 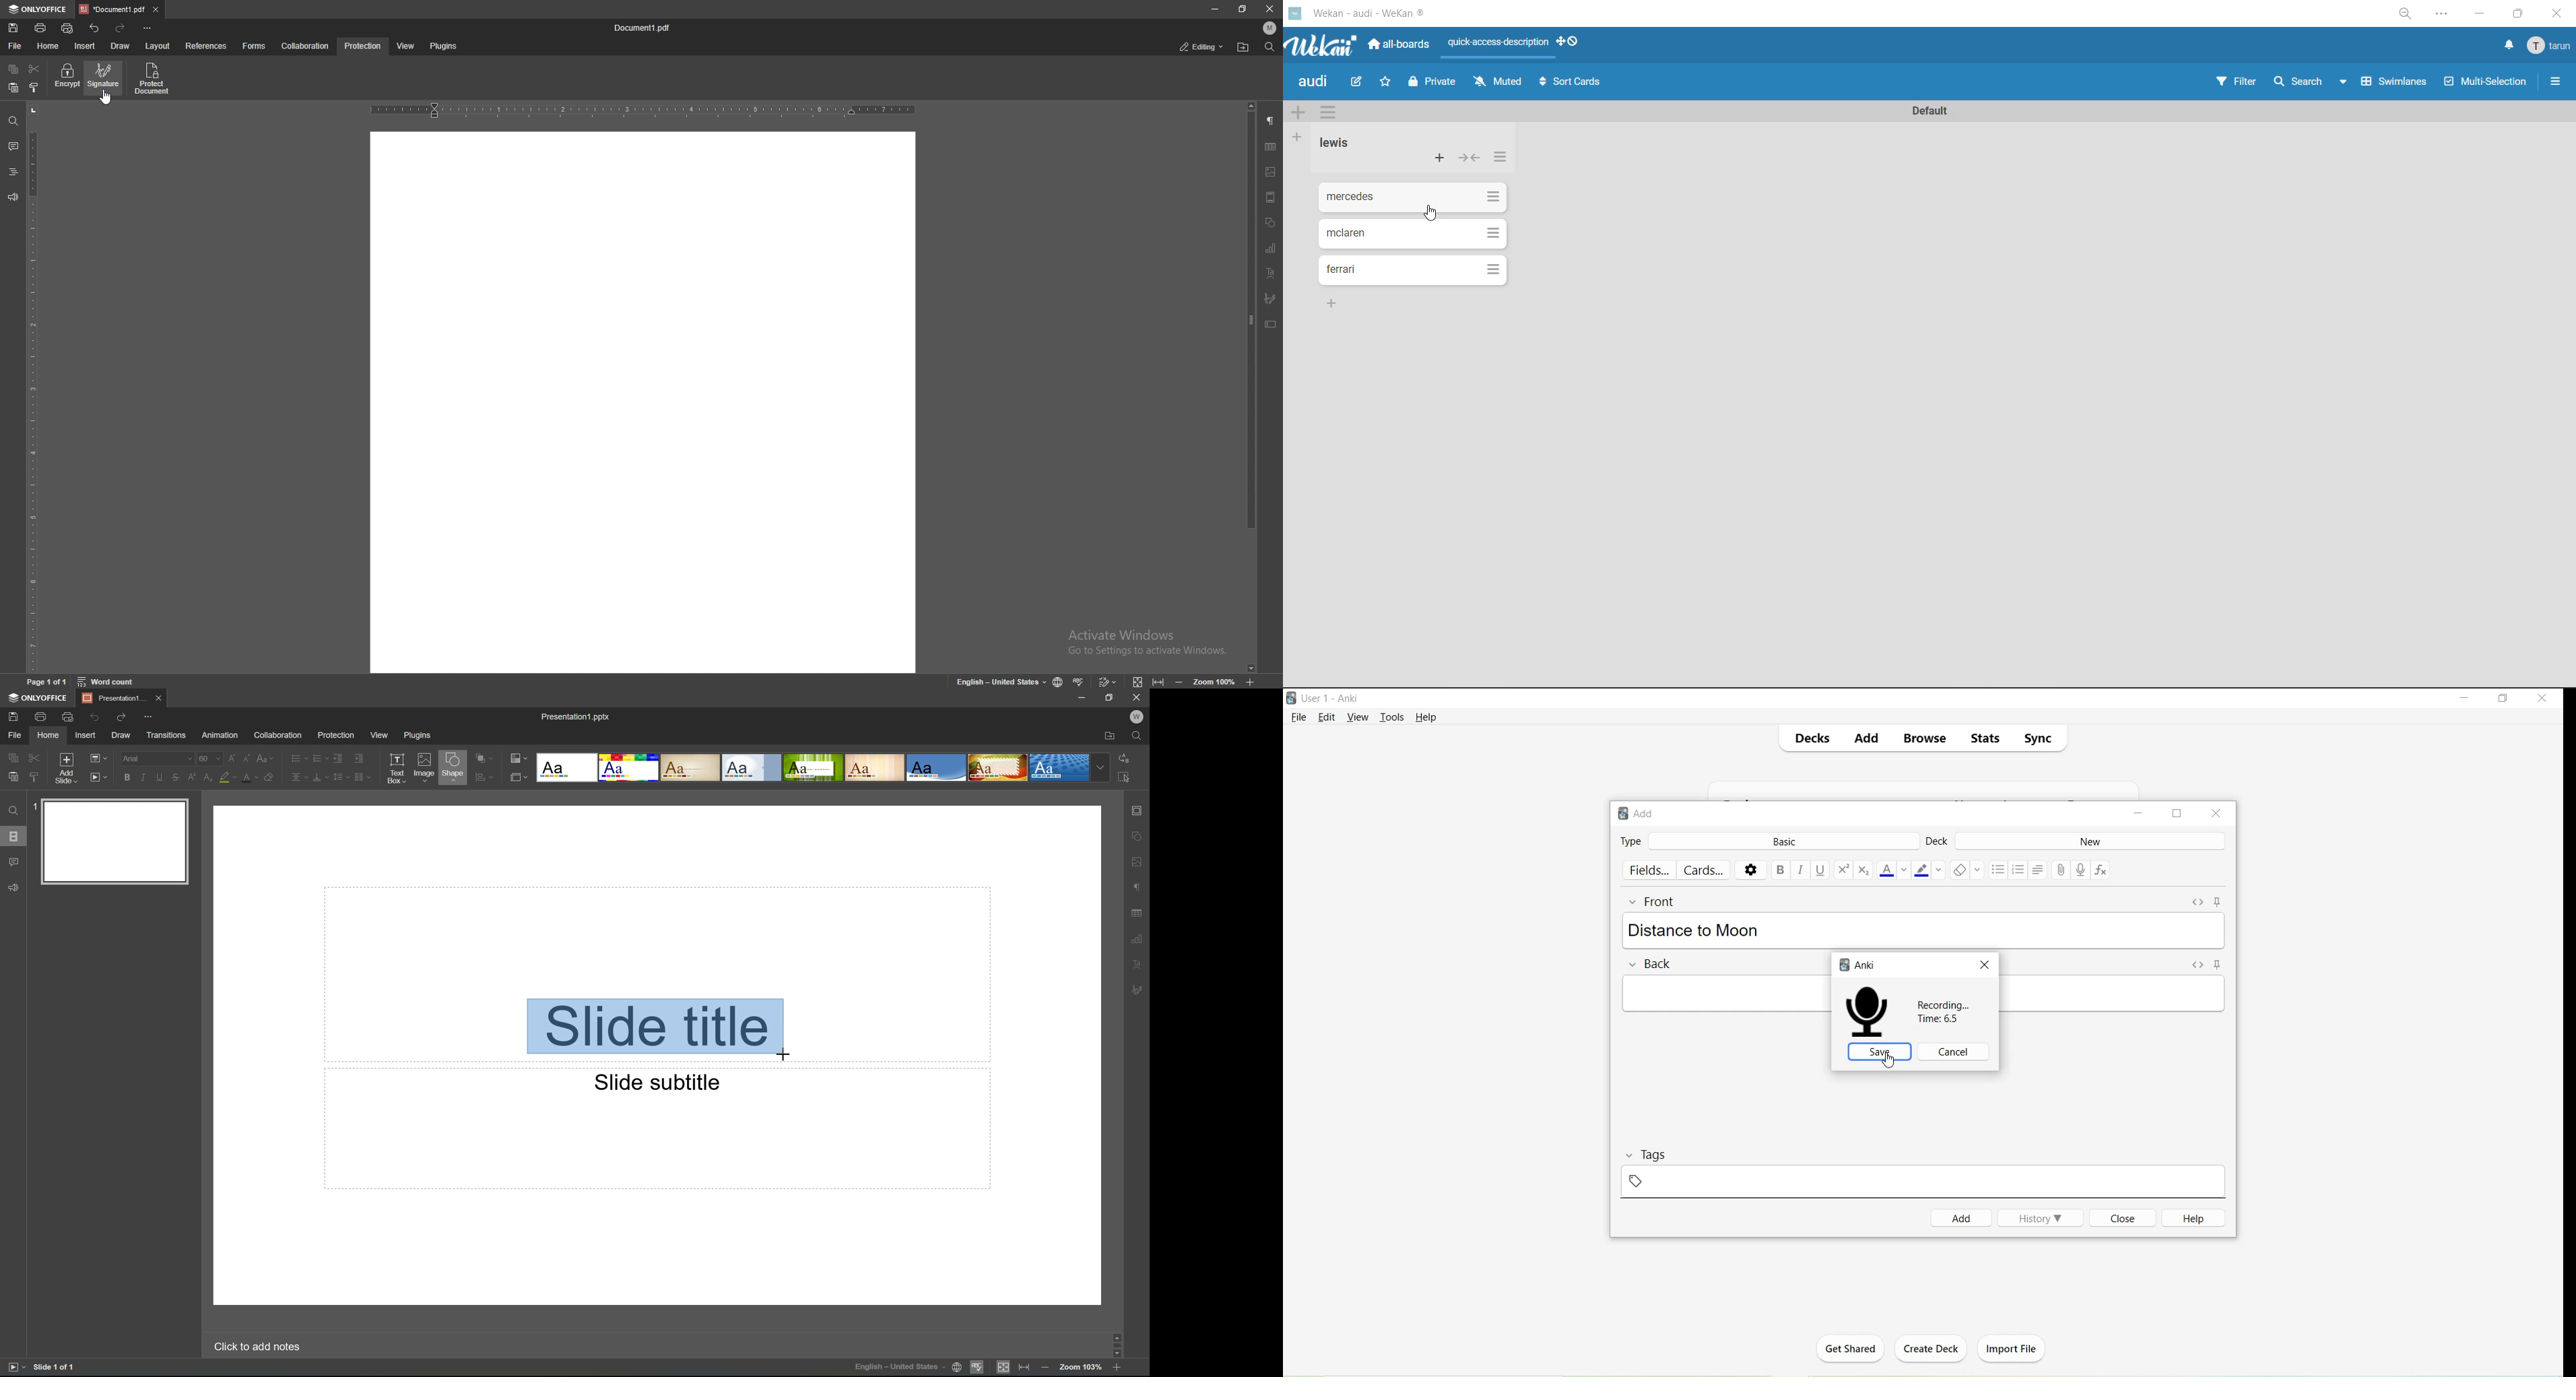 I want to click on Tags, so click(x=1662, y=1154).